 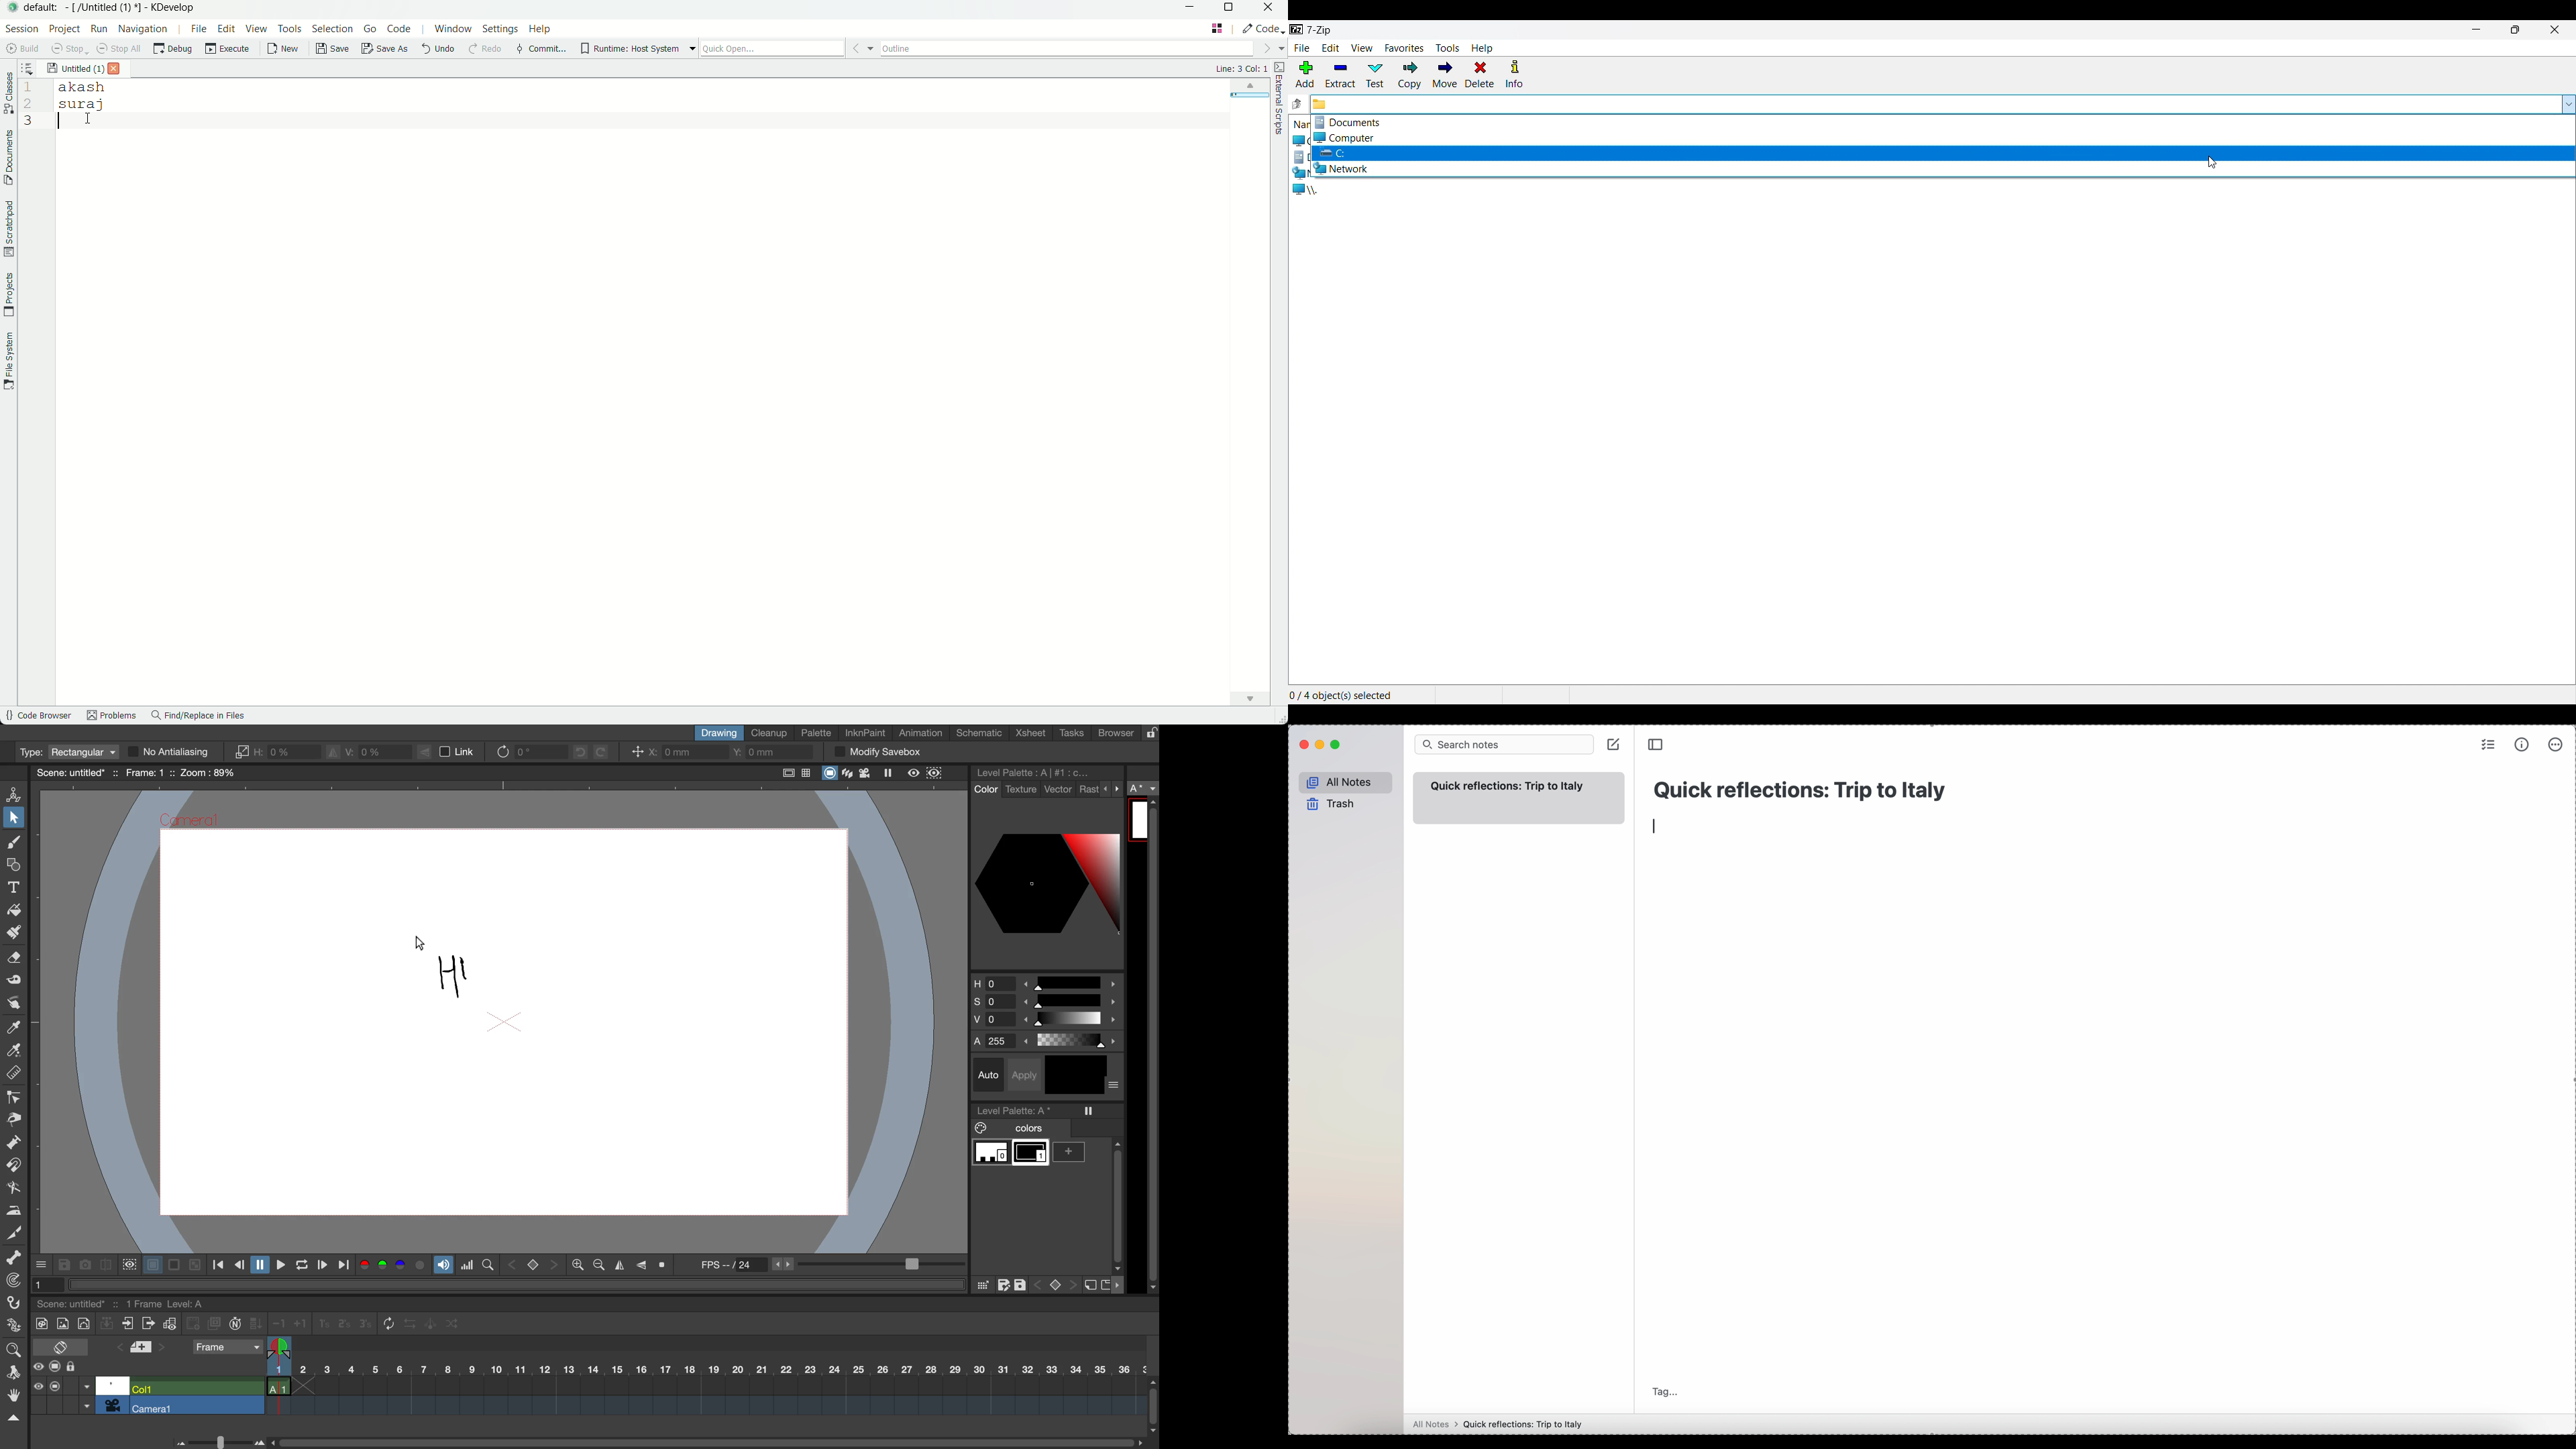 I want to click on metrics, so click(x=2523, y=744).